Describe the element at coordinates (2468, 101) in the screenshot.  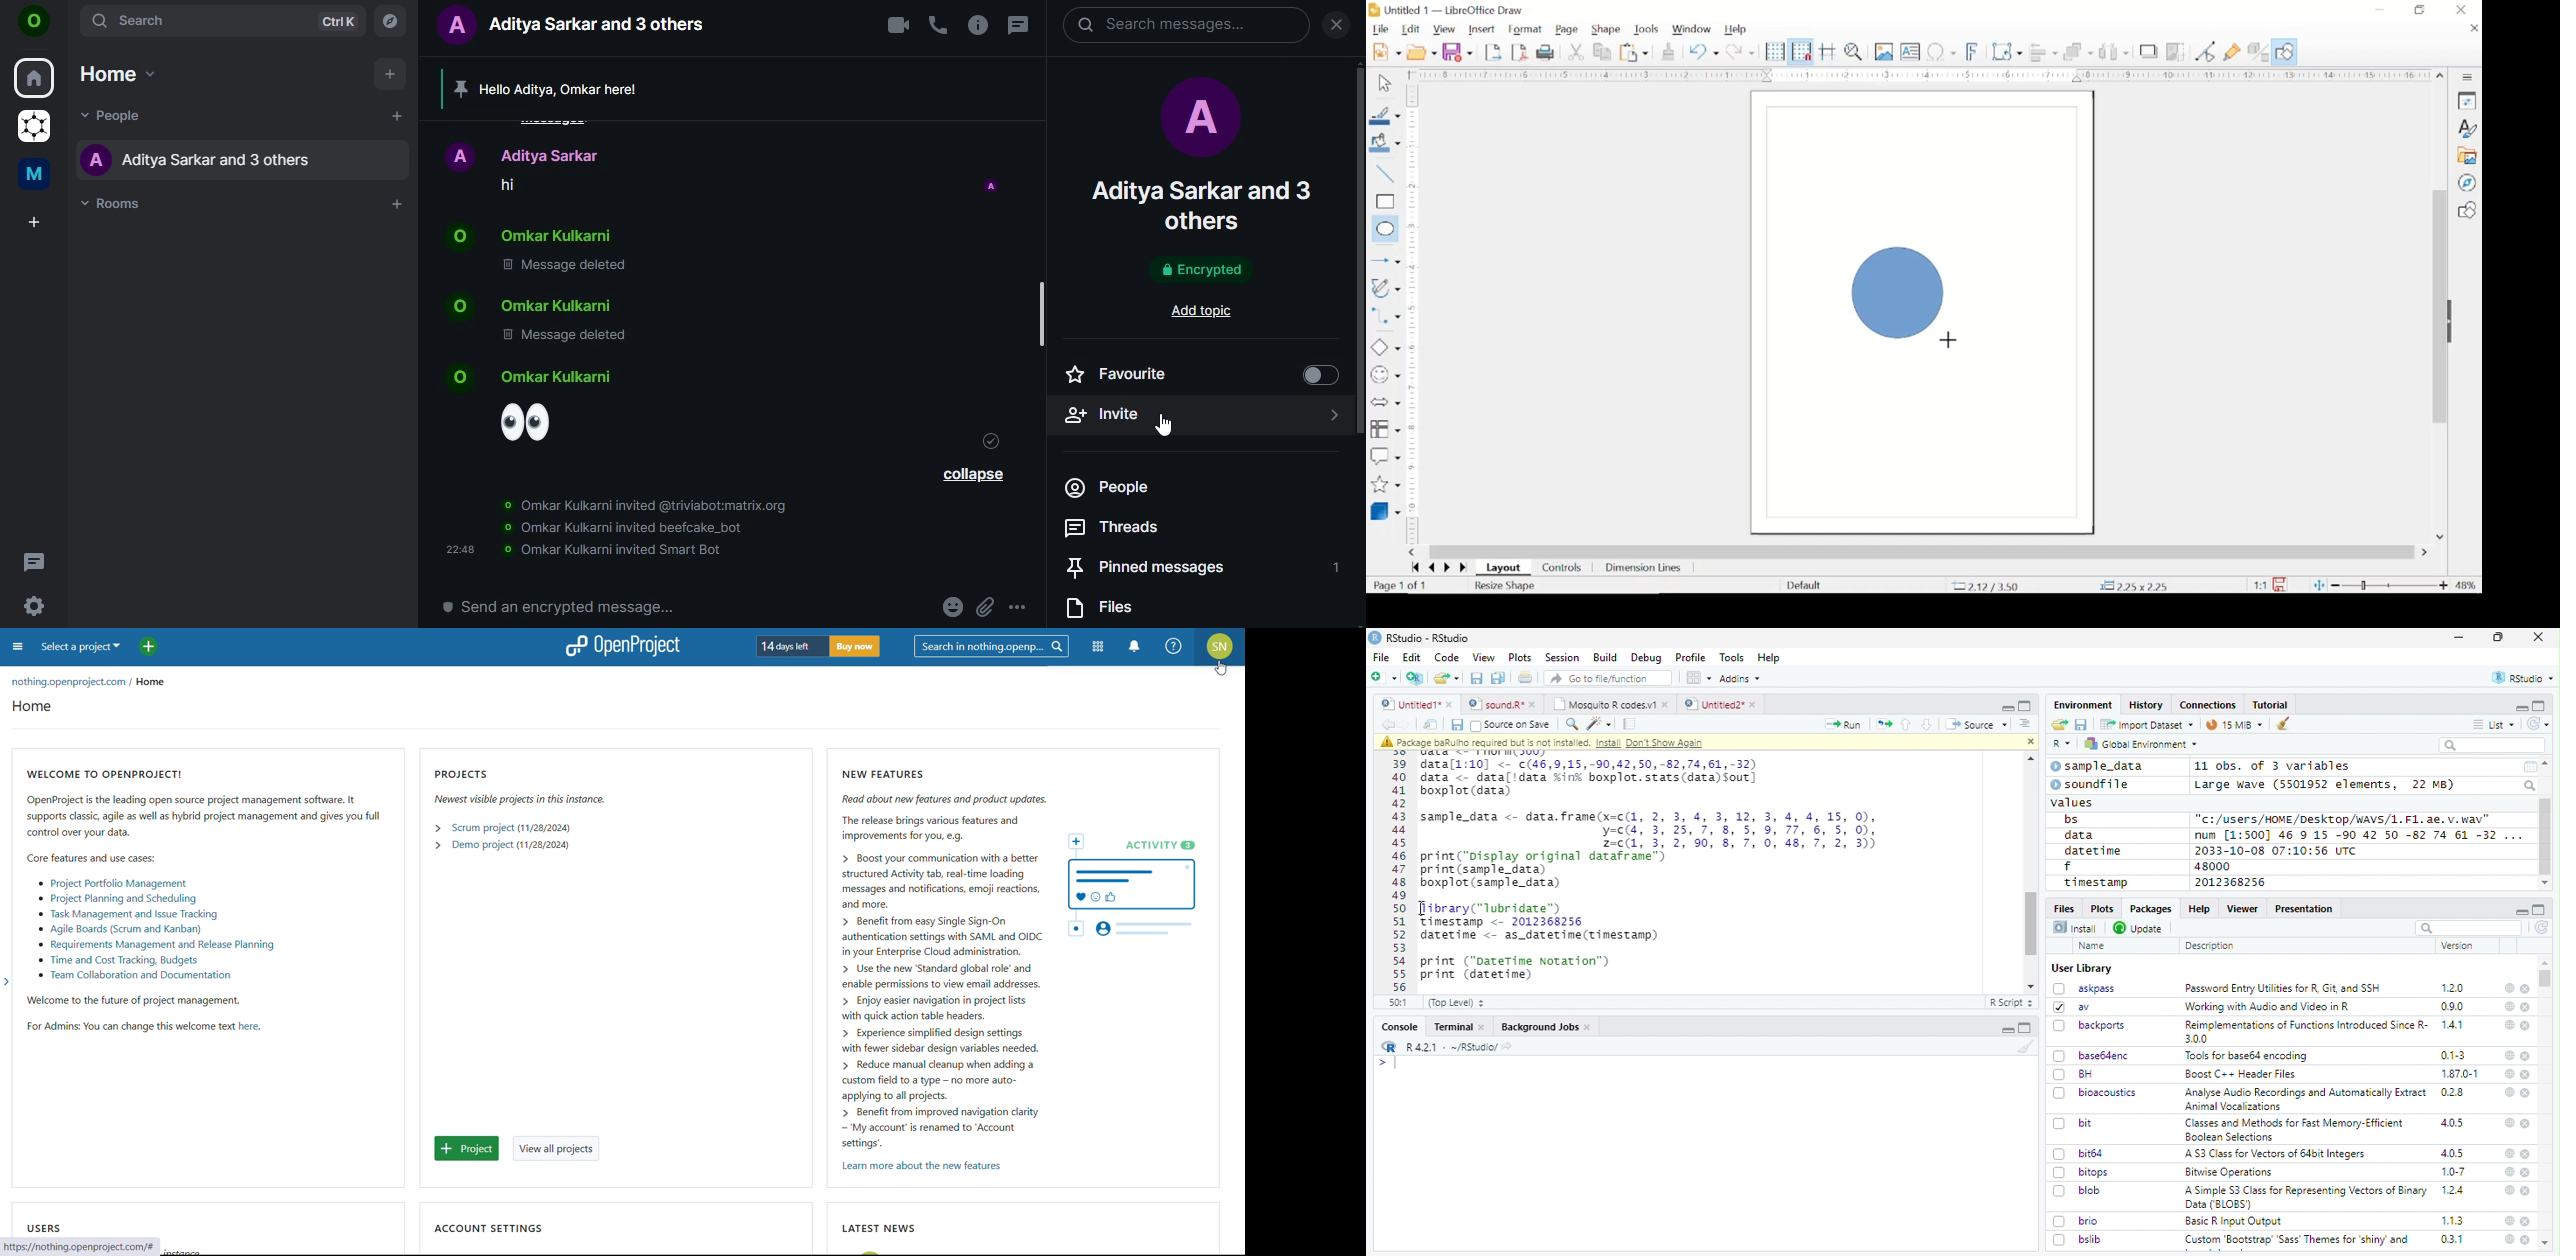
I see `properties` at that location.